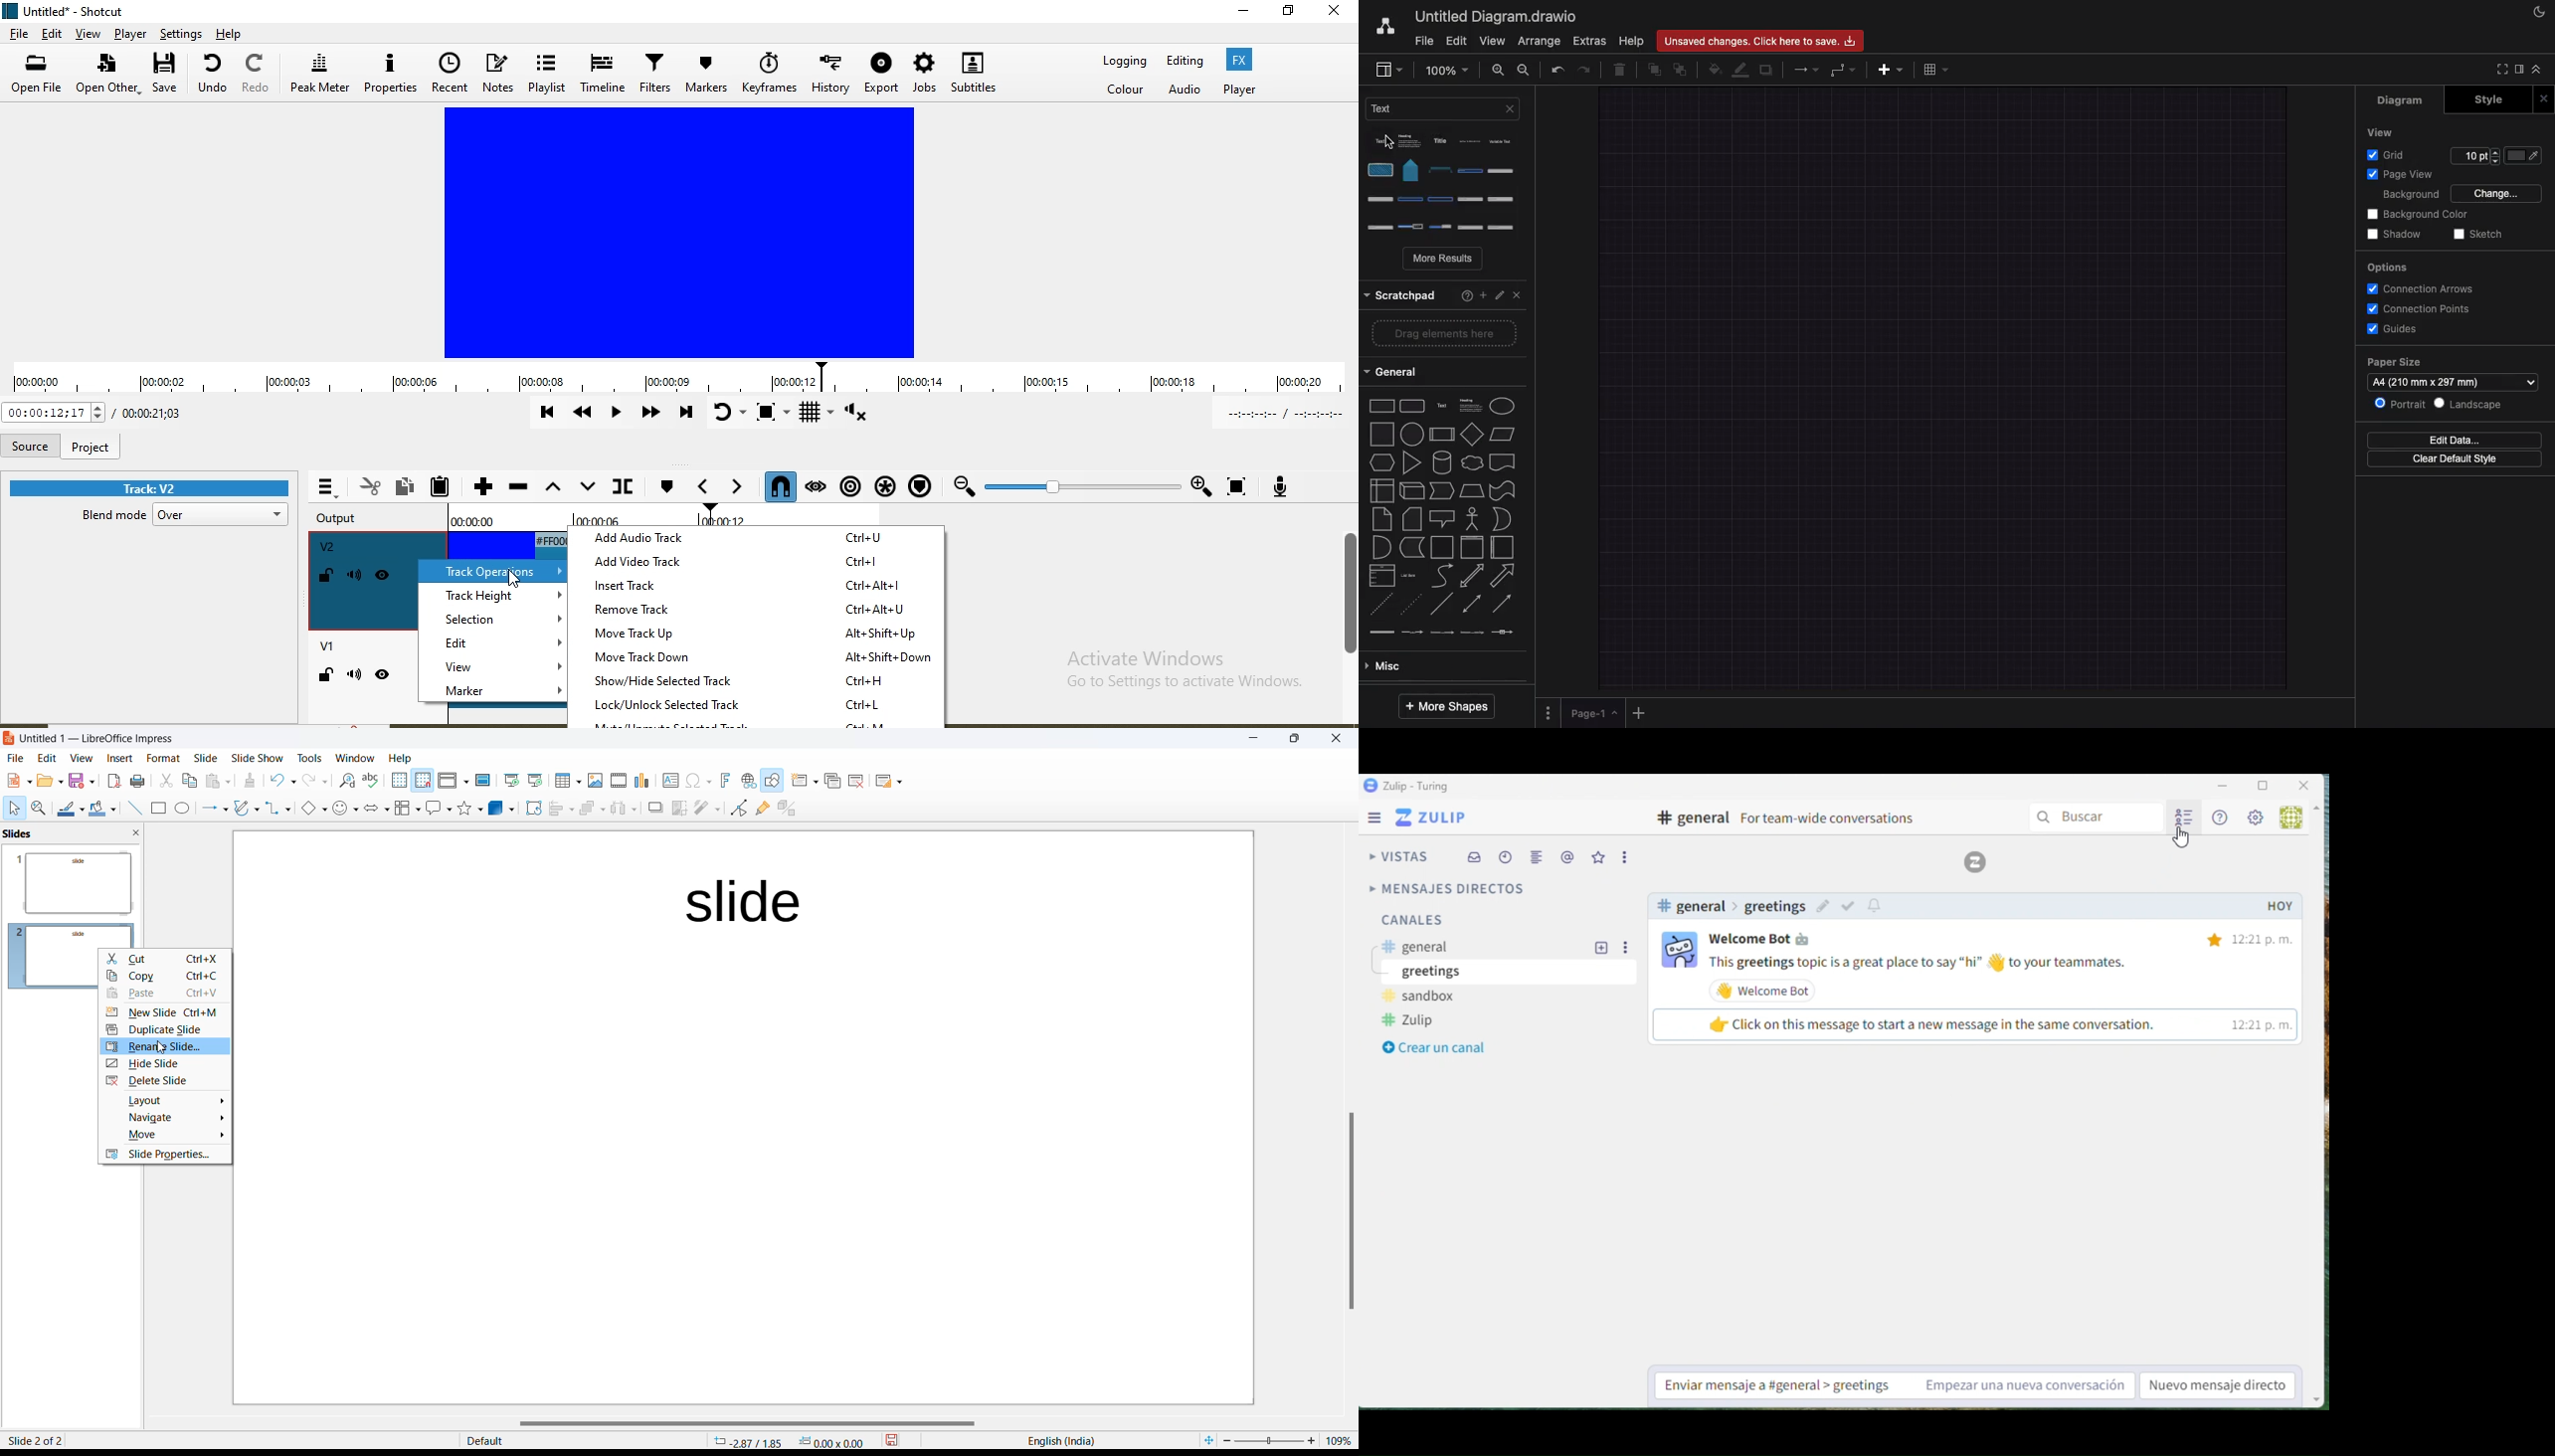 Image resolution: width=2576 pixels, height=1456 pixels. What do you see at coordinates (864, 413) in the screenshot?
I see `Show volume control` at bounding box center [864, 413].